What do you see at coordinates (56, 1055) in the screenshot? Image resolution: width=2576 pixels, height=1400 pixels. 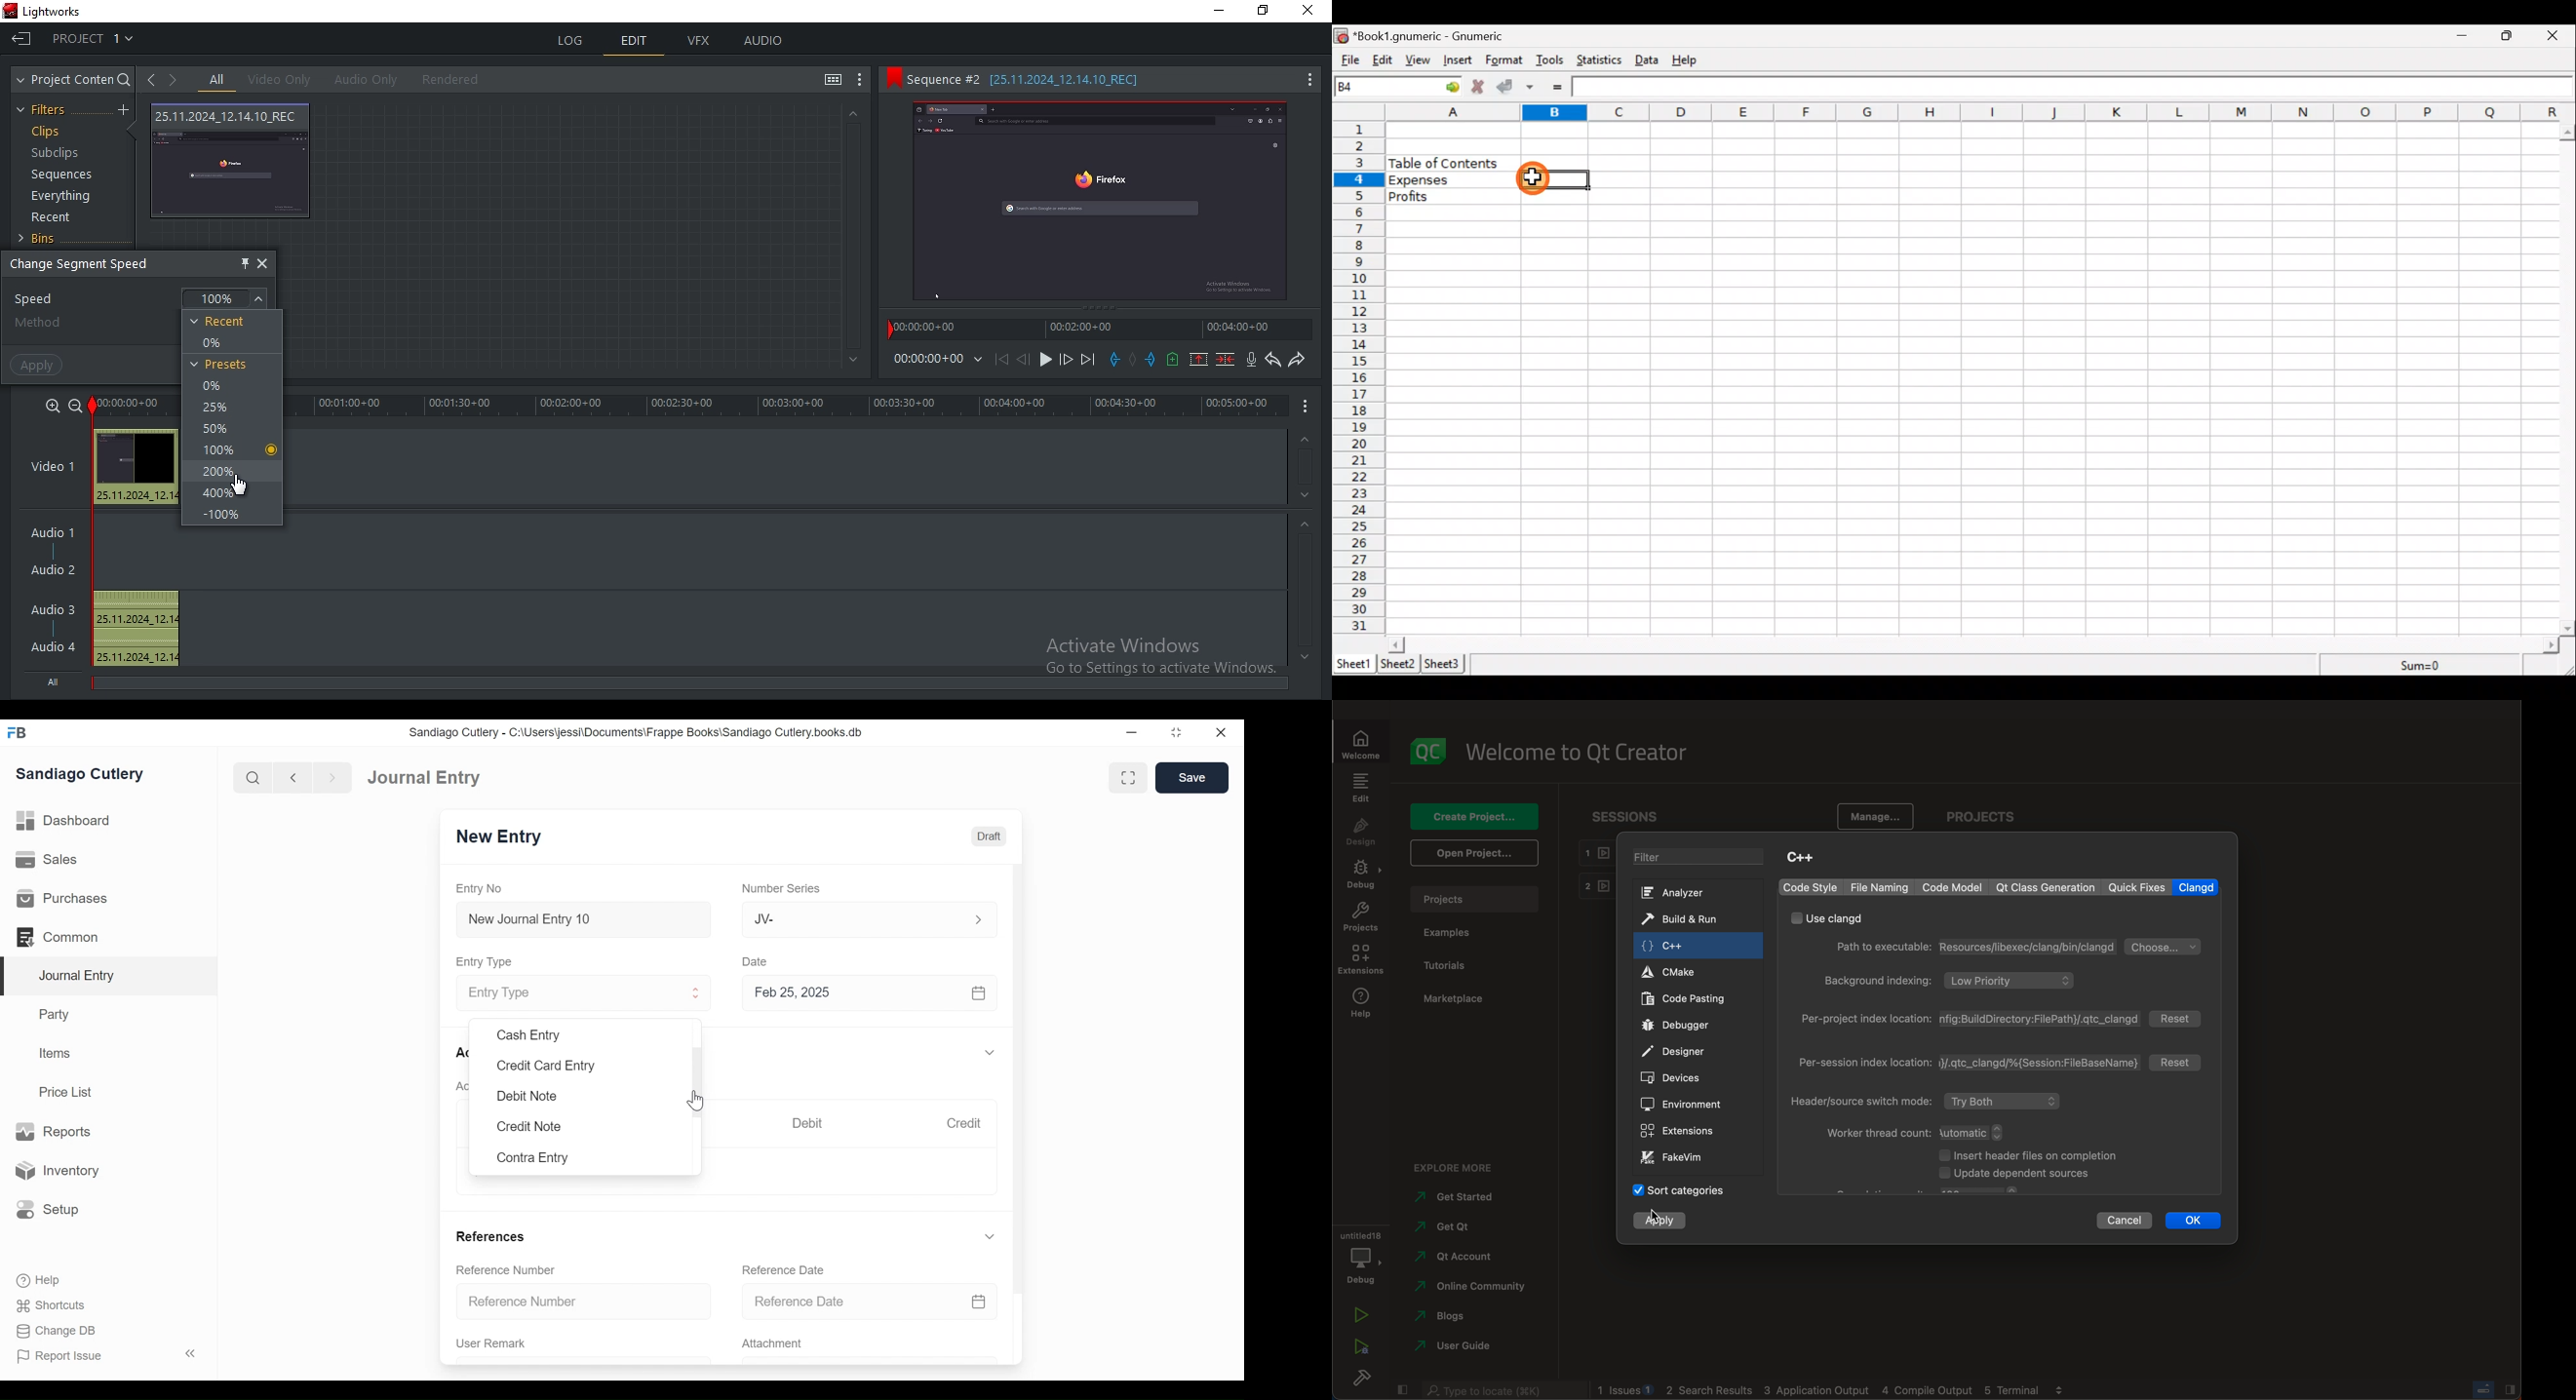 I see `Items` at bounding box center [56, 1055].